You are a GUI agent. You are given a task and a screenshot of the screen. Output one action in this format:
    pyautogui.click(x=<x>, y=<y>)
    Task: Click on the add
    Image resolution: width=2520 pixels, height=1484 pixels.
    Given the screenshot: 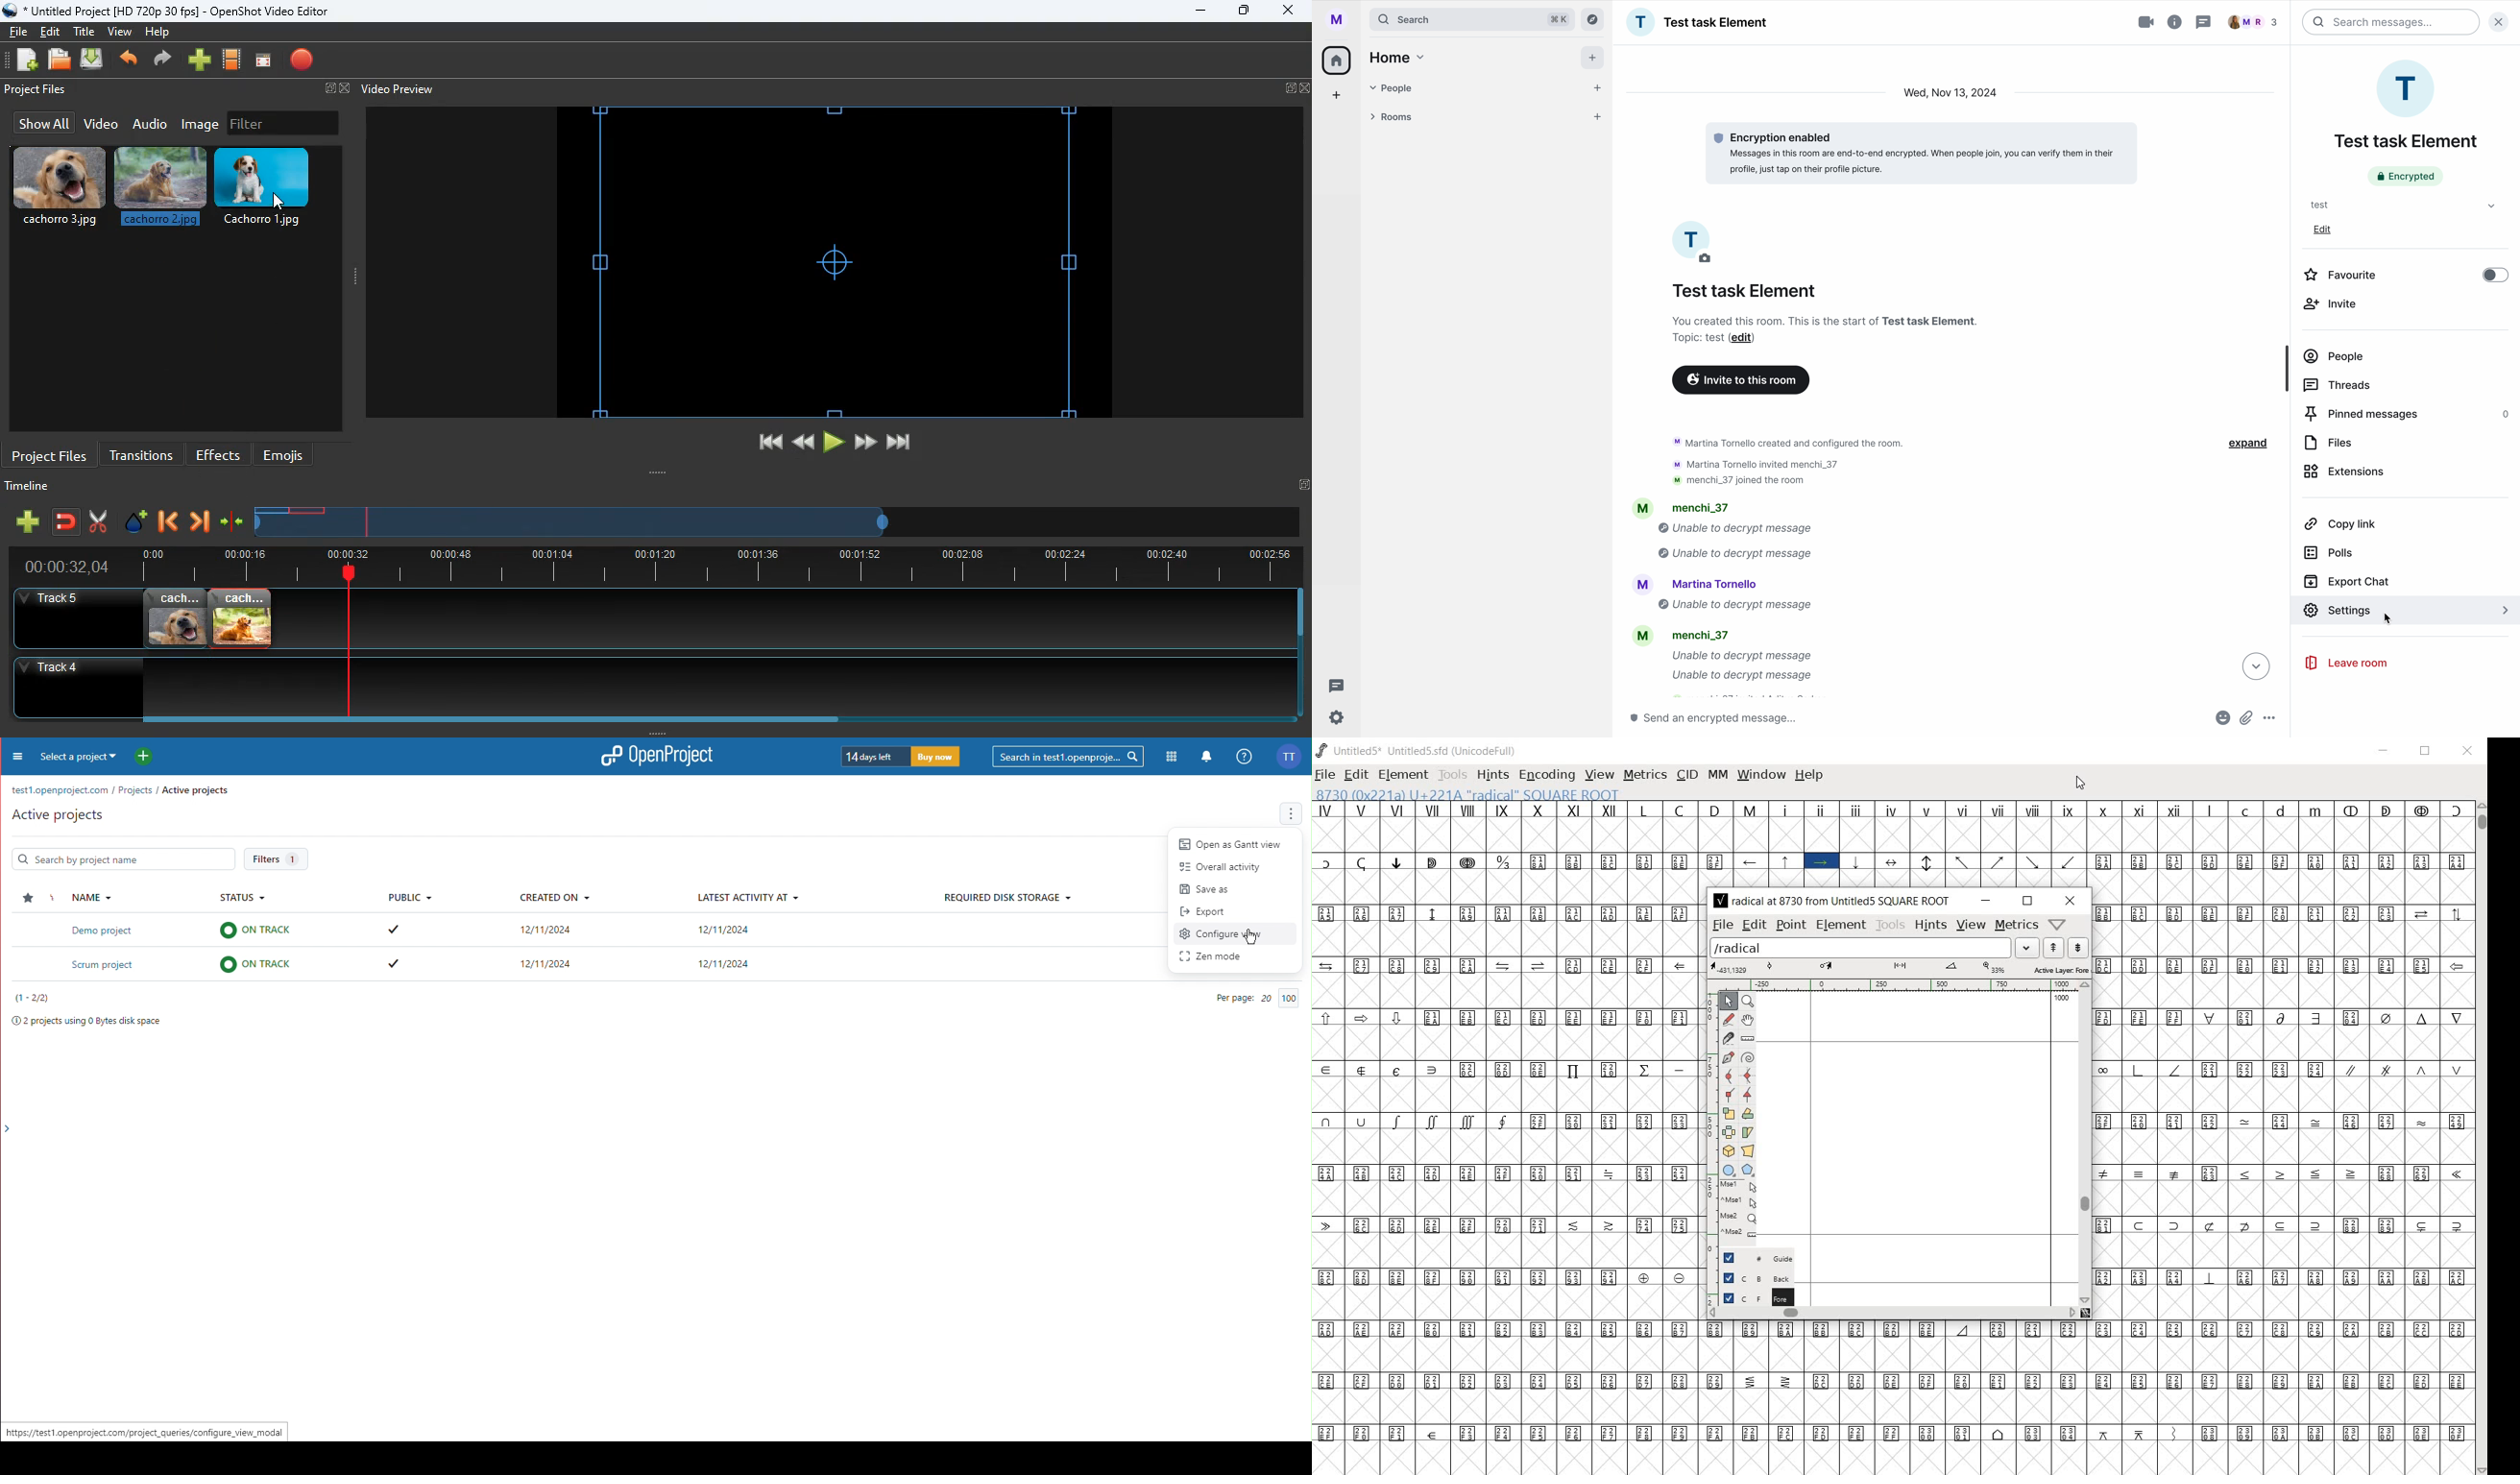 What is the action you would take?
    pyautogui.click(x=1337, y=95)
    